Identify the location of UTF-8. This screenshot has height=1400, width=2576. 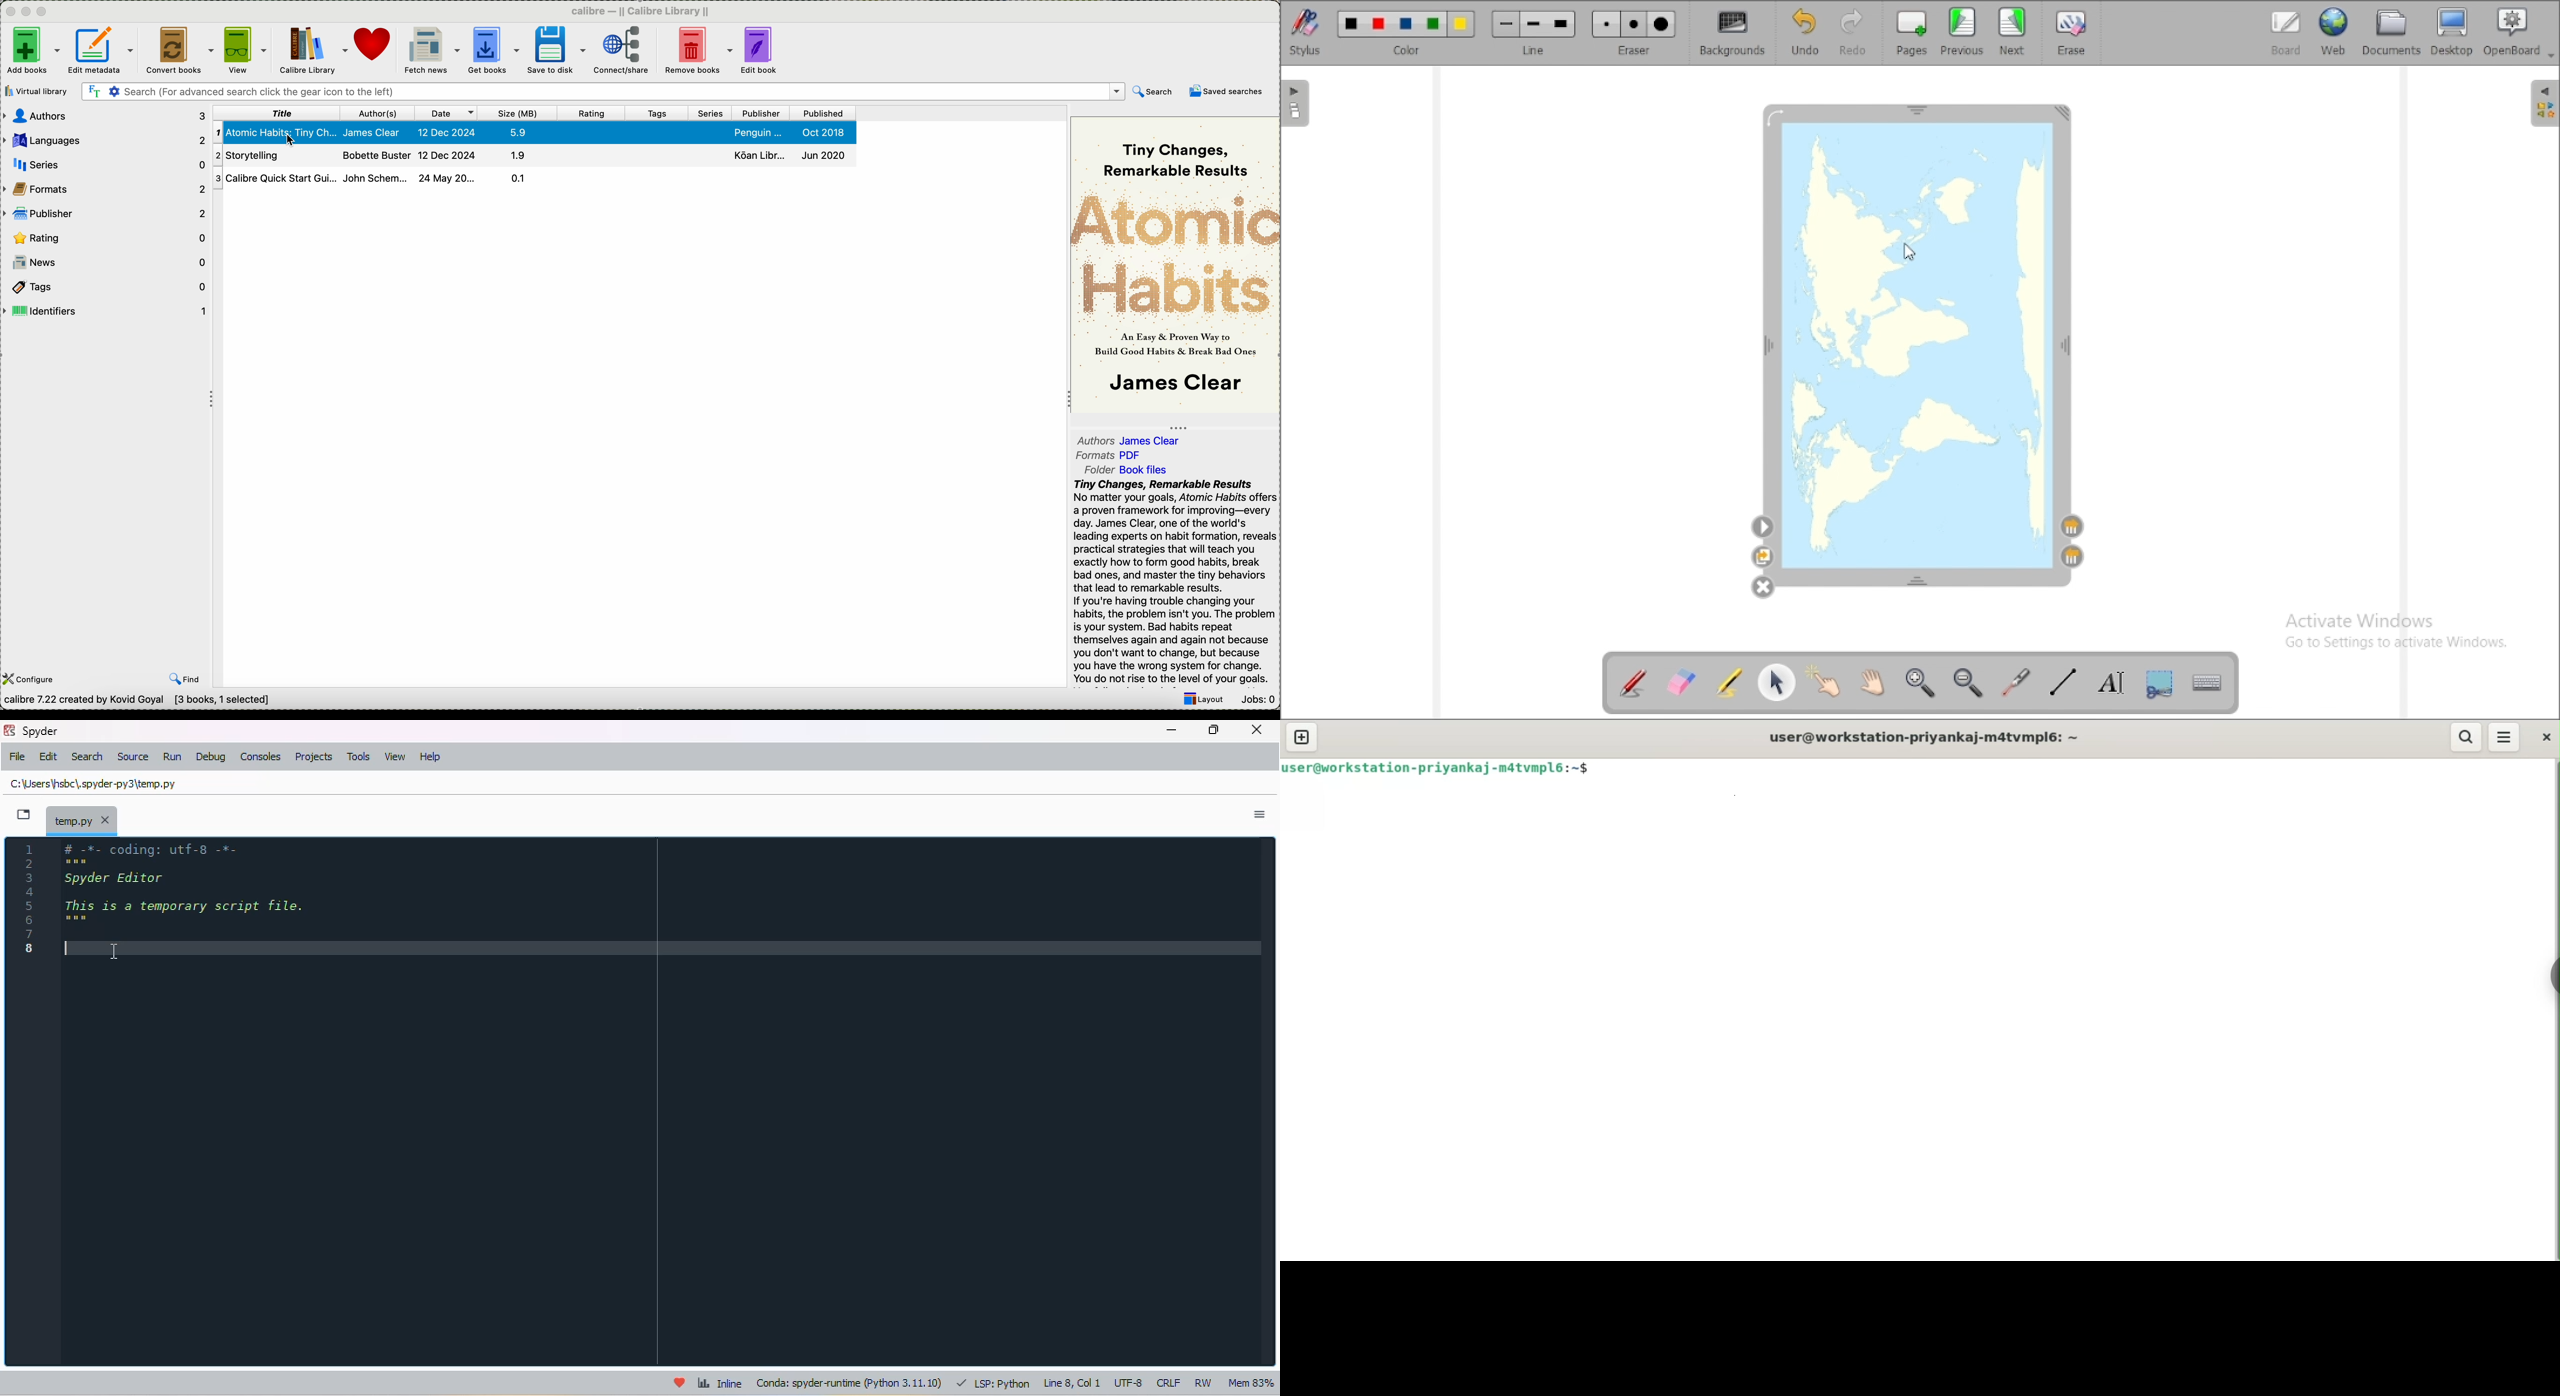
(1129, 1384).